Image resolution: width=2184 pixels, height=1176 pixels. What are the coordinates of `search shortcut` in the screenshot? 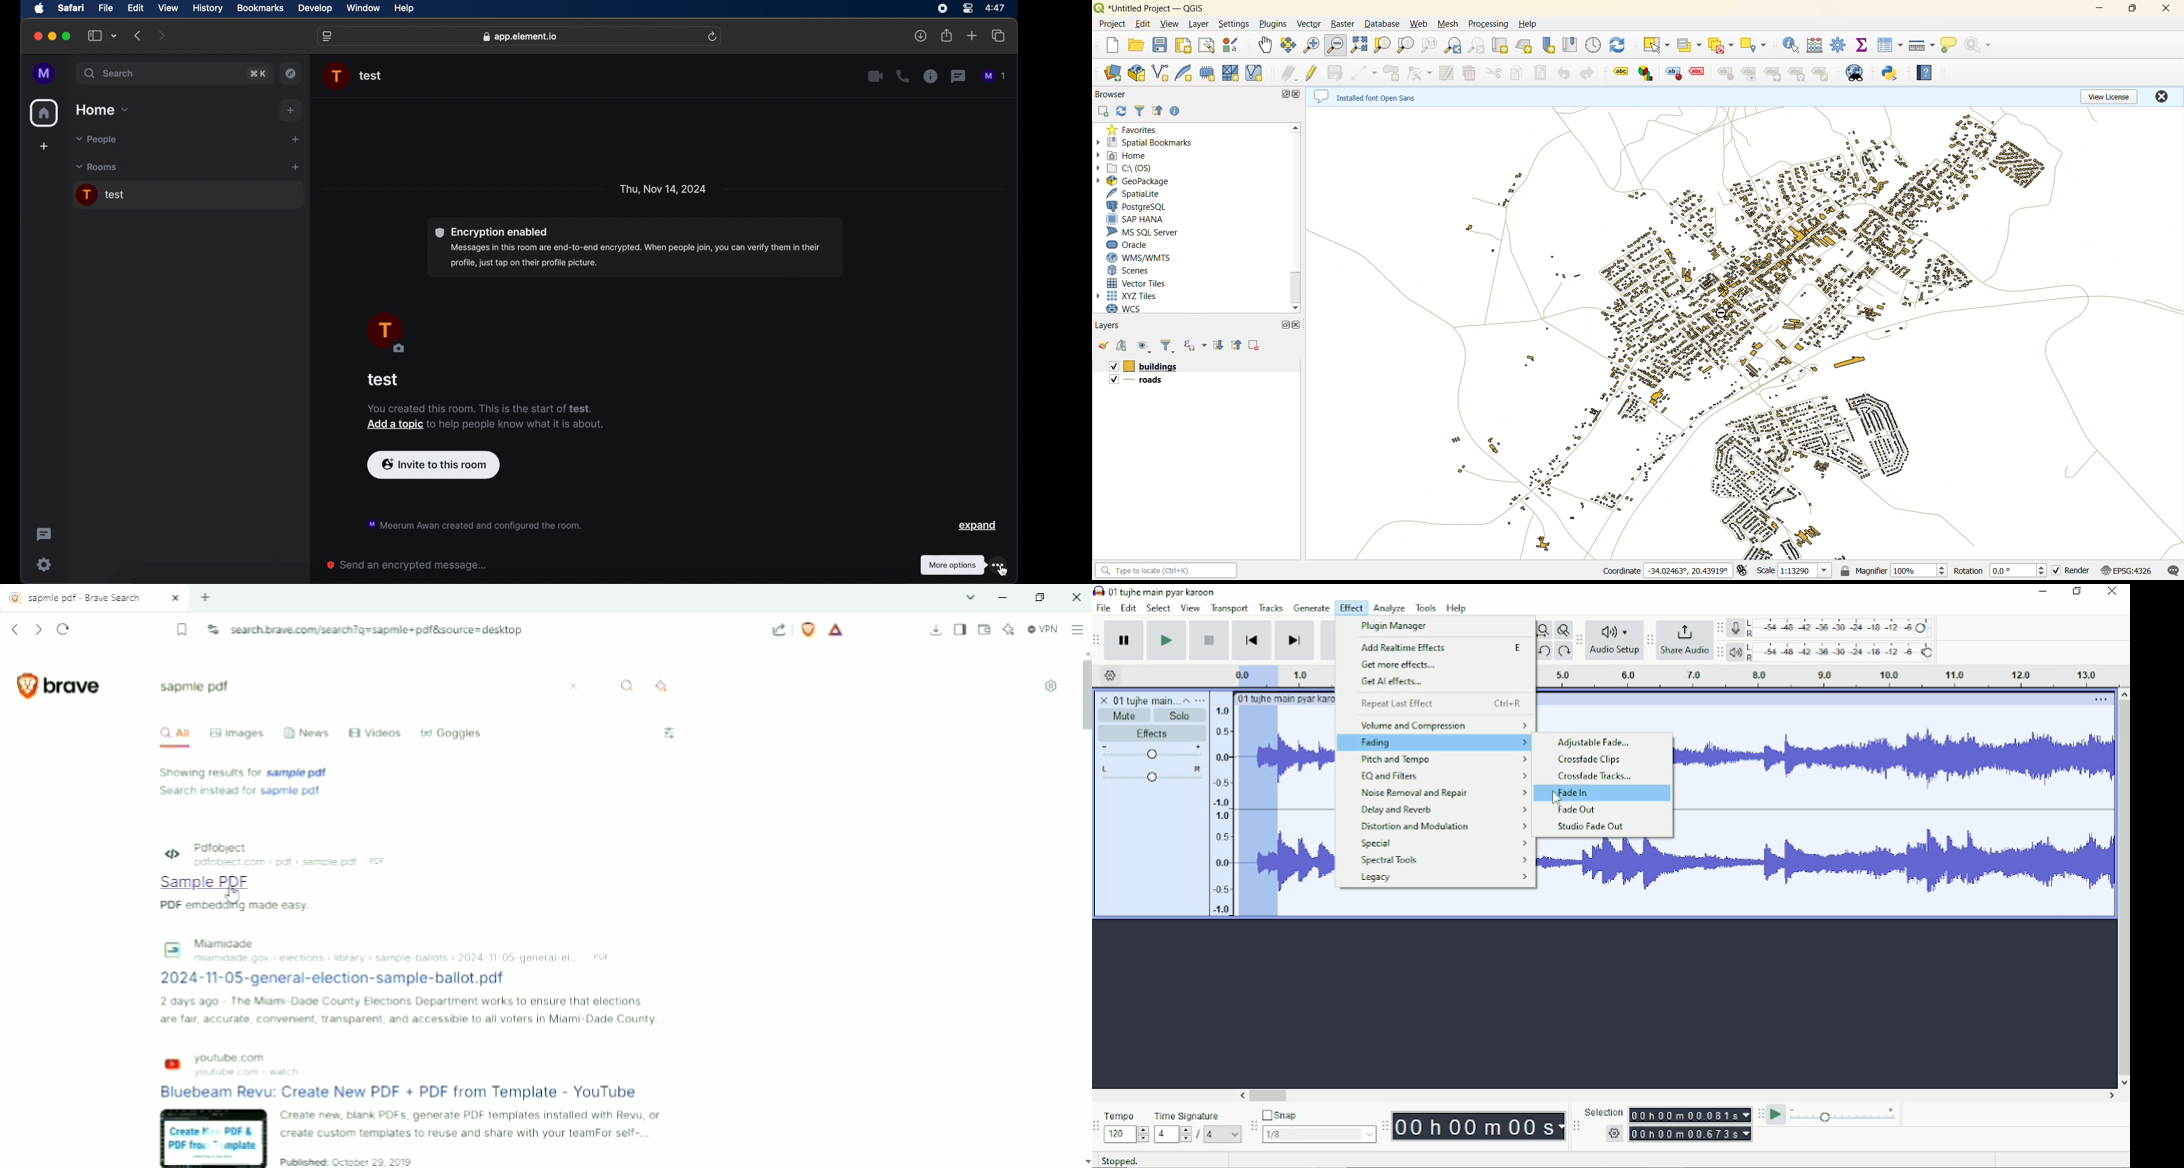 It's located at (257, 73).